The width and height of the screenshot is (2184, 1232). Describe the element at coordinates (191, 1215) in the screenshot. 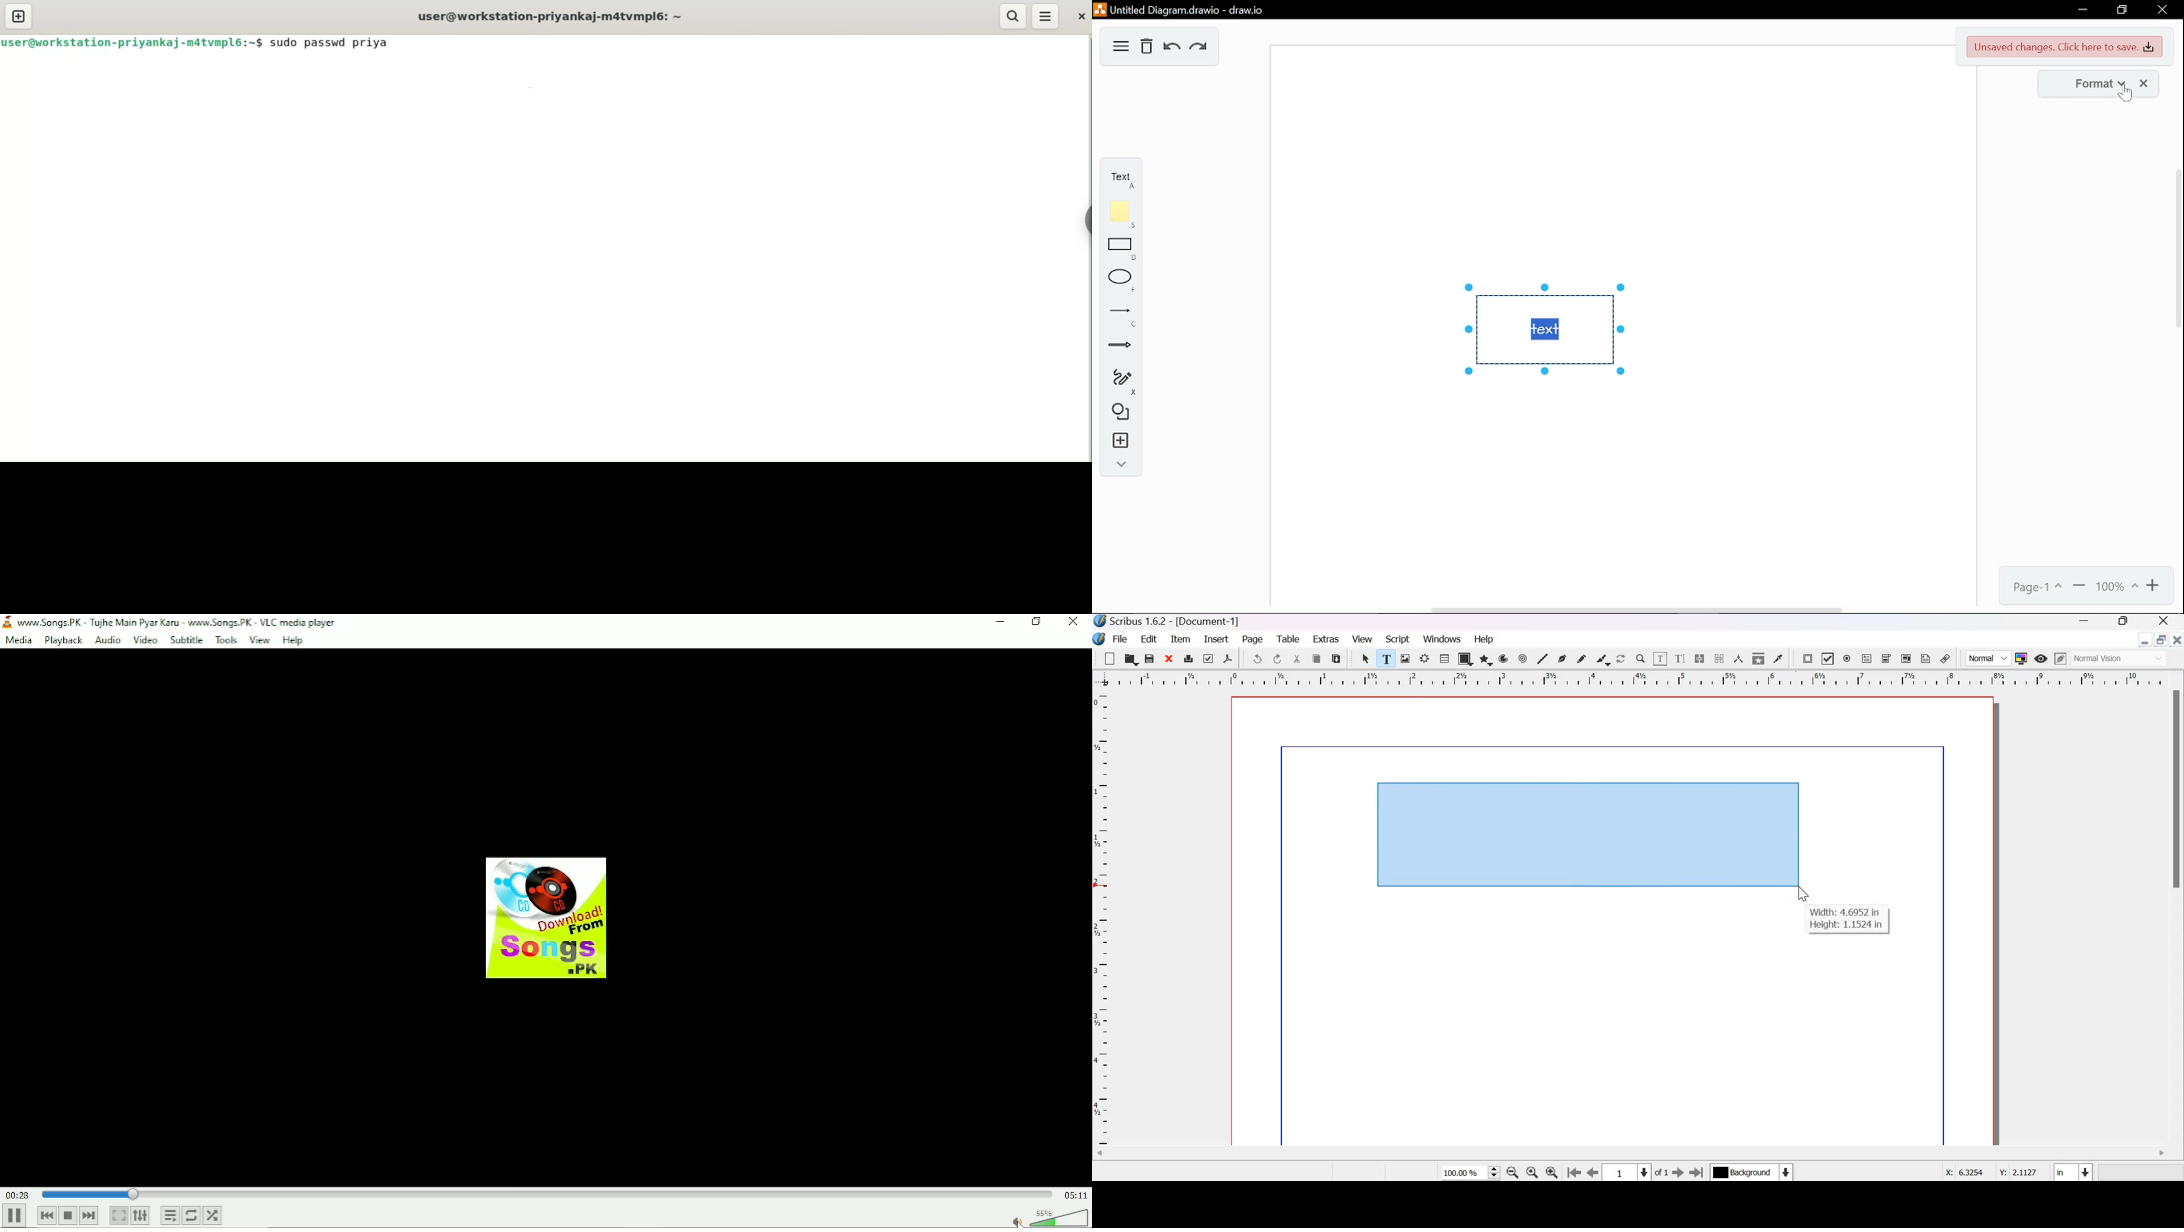

I see `Toggle between loop all, loop one and no loop` at that location.